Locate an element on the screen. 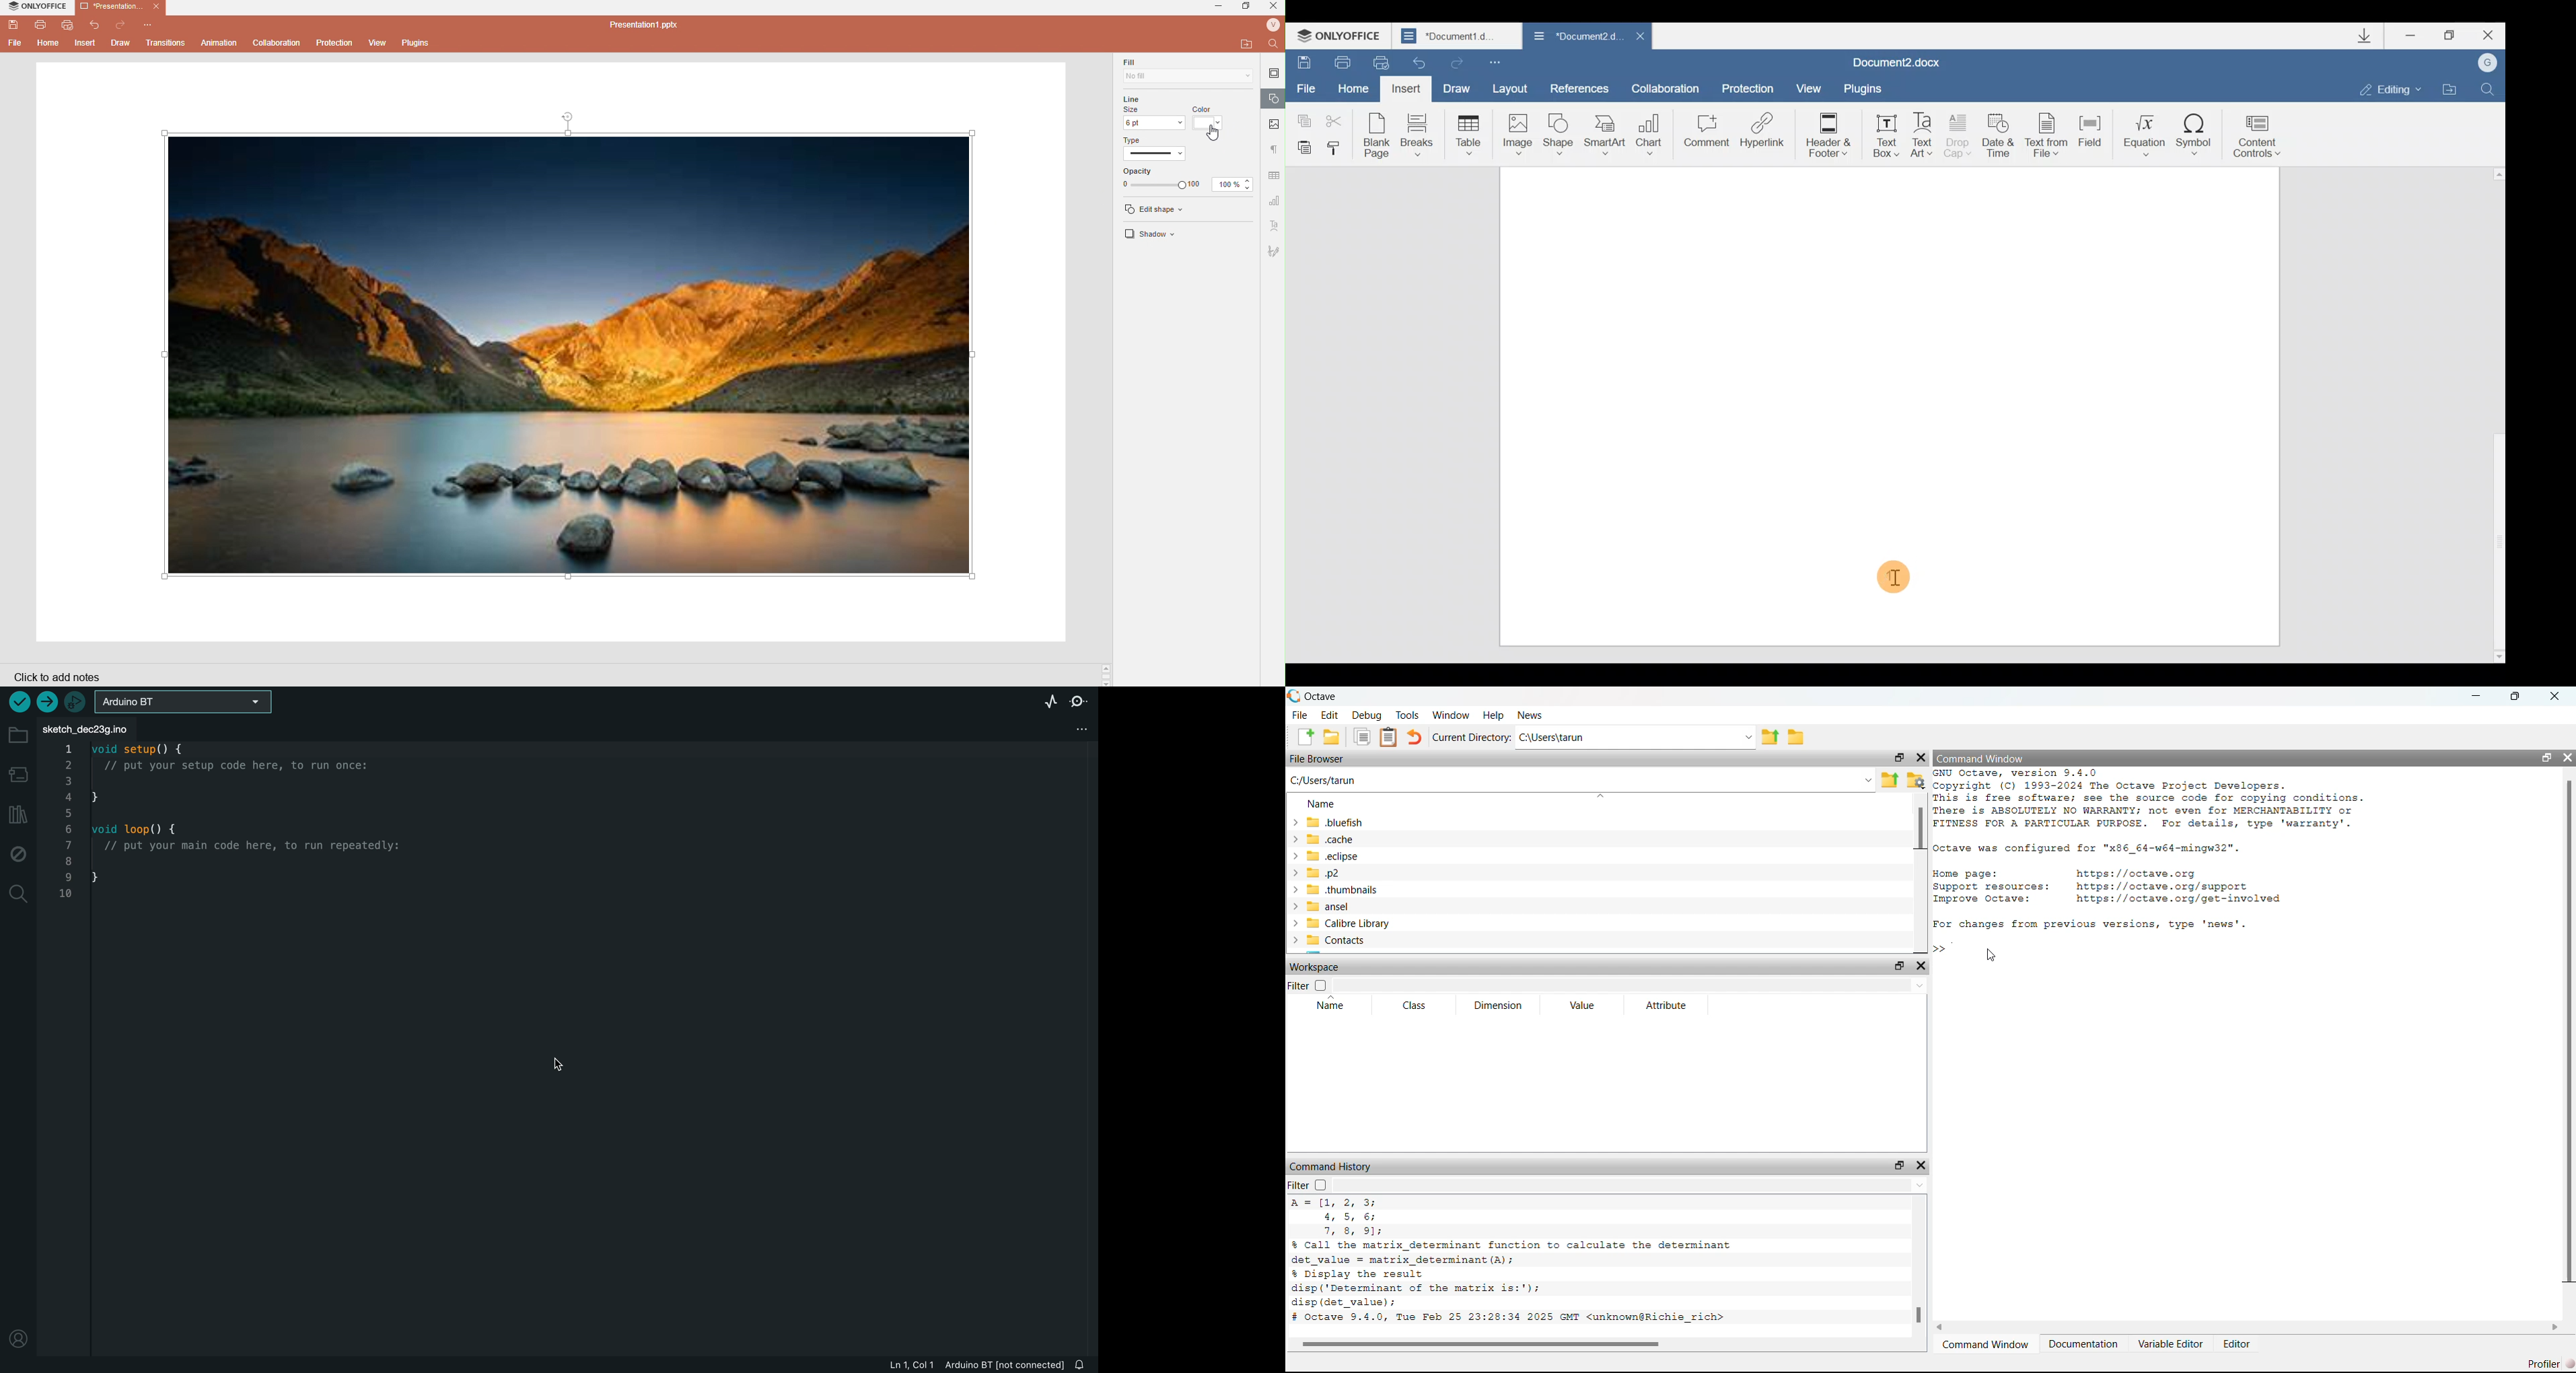  filter is located at coordinates (1298, 1186).